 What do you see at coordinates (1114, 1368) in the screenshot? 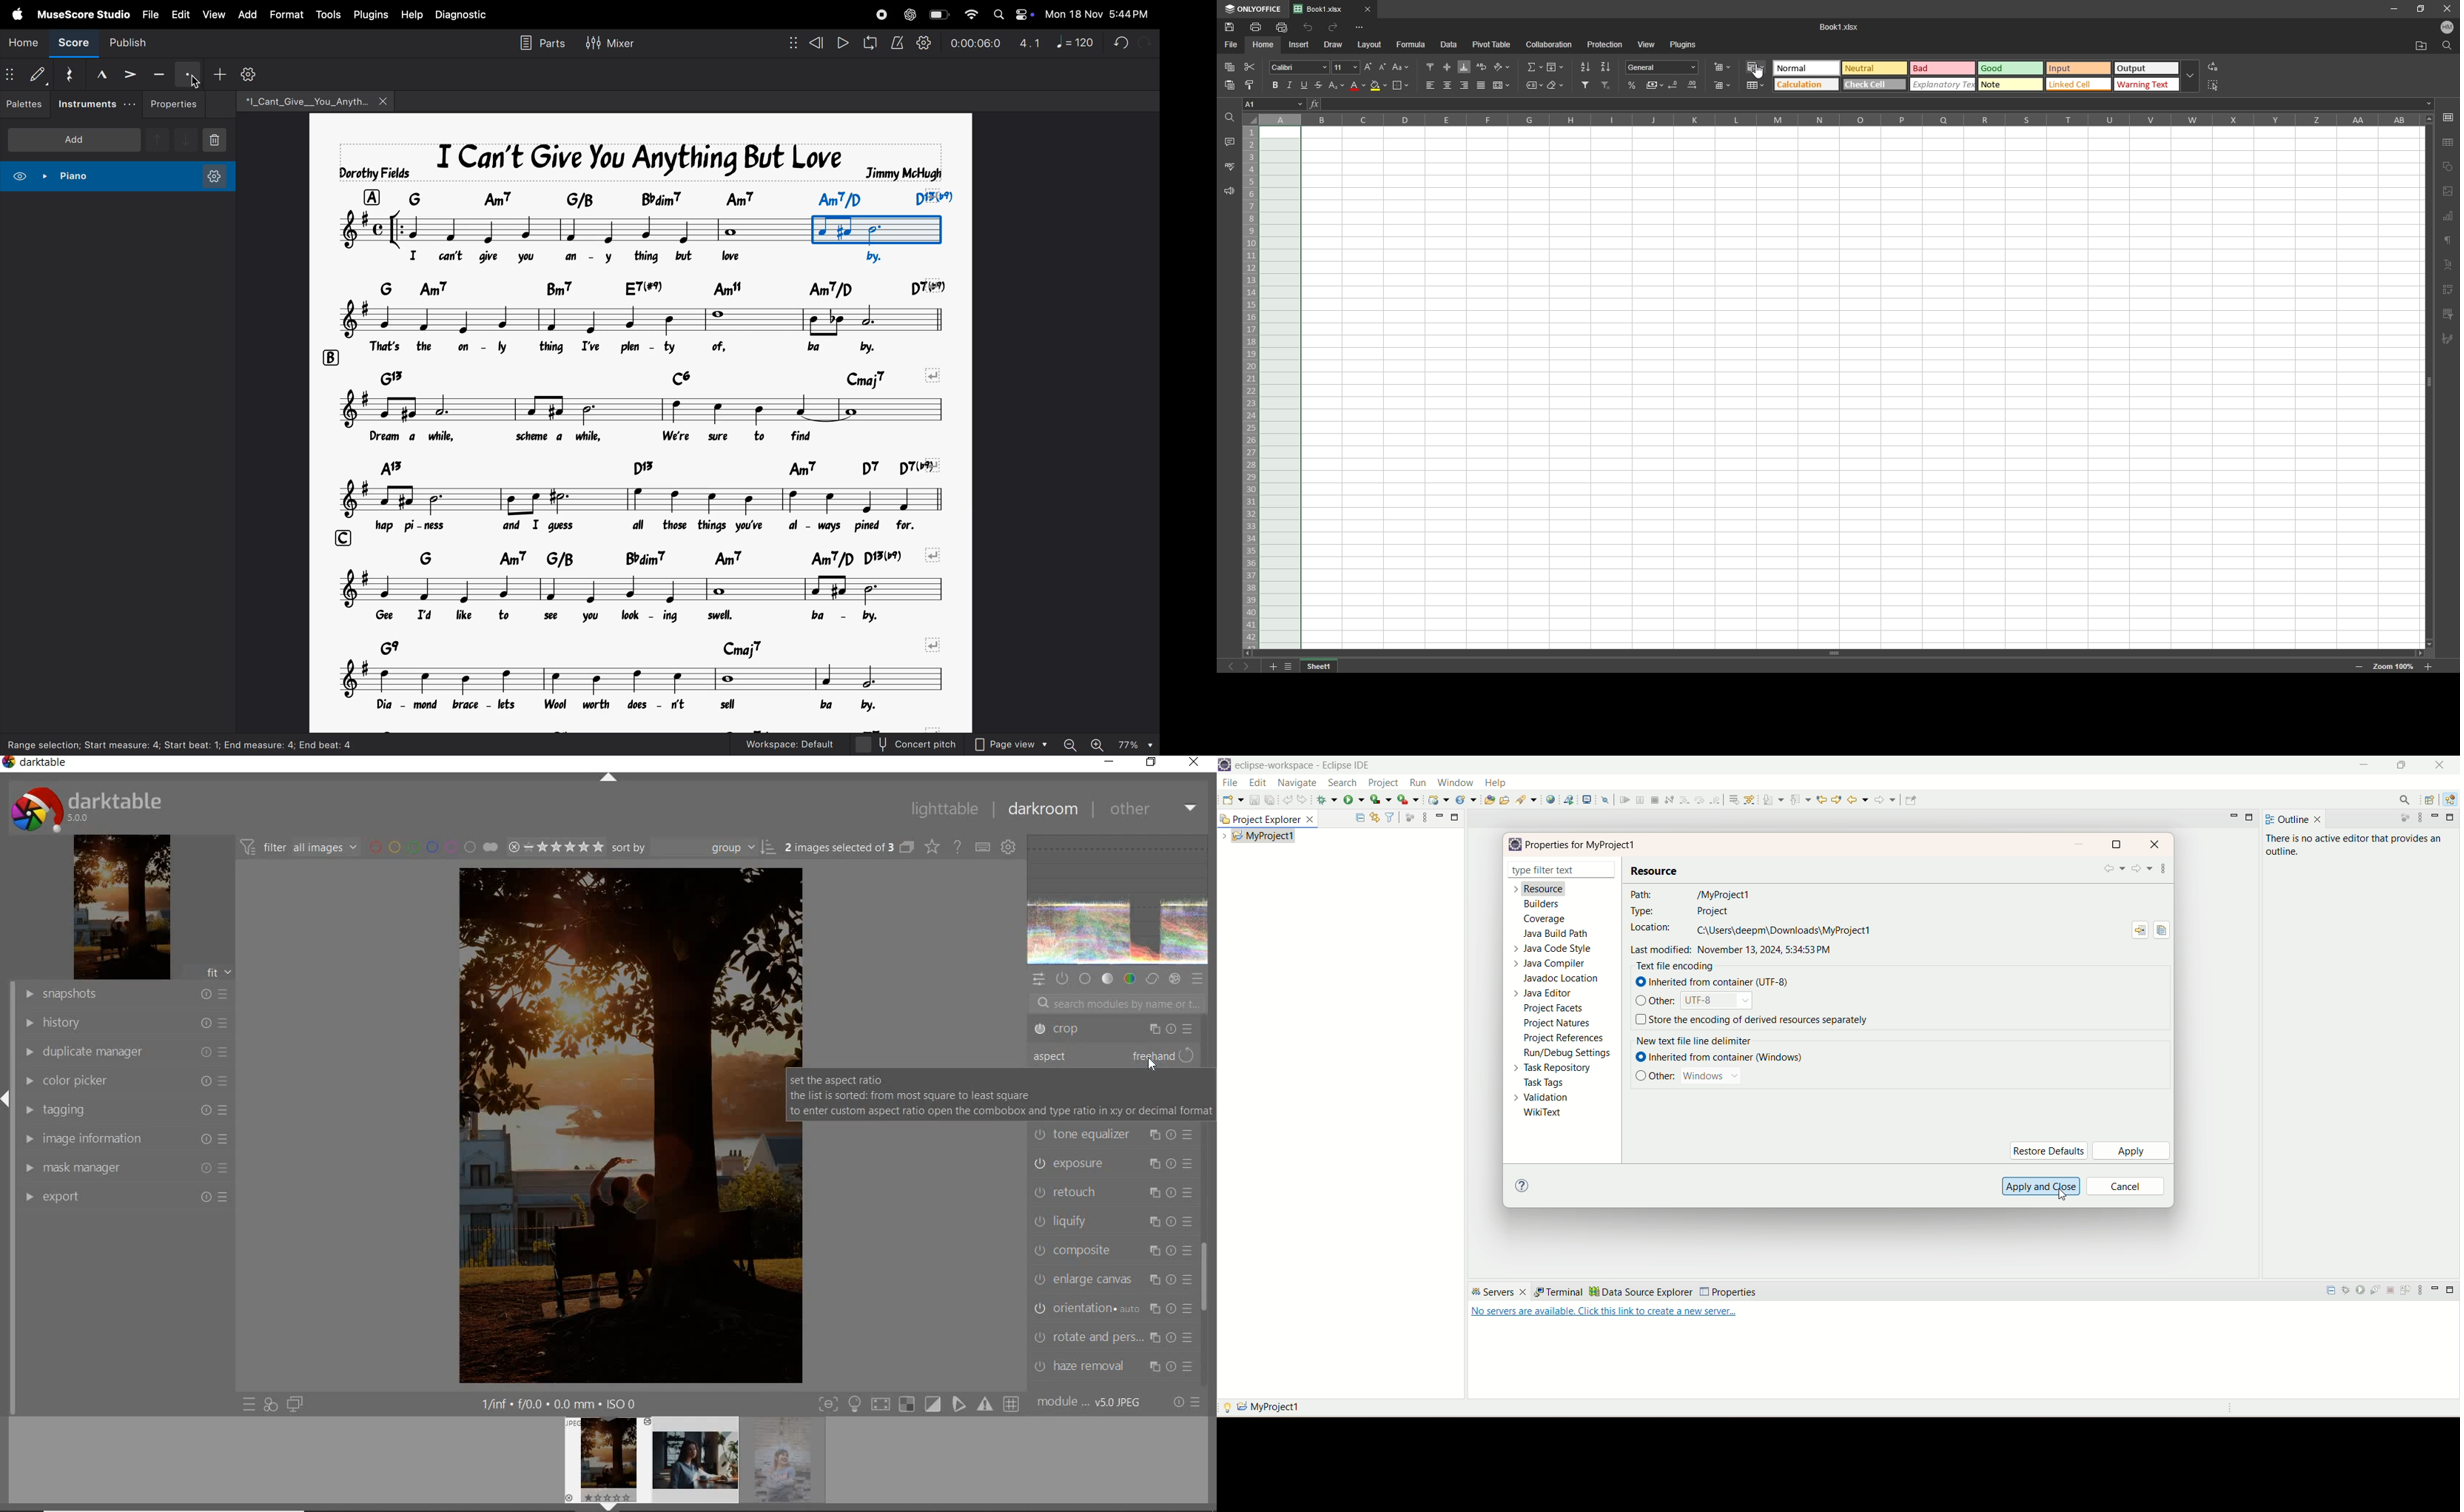
I see `haze removal` at bounding box center [1114, 1368].